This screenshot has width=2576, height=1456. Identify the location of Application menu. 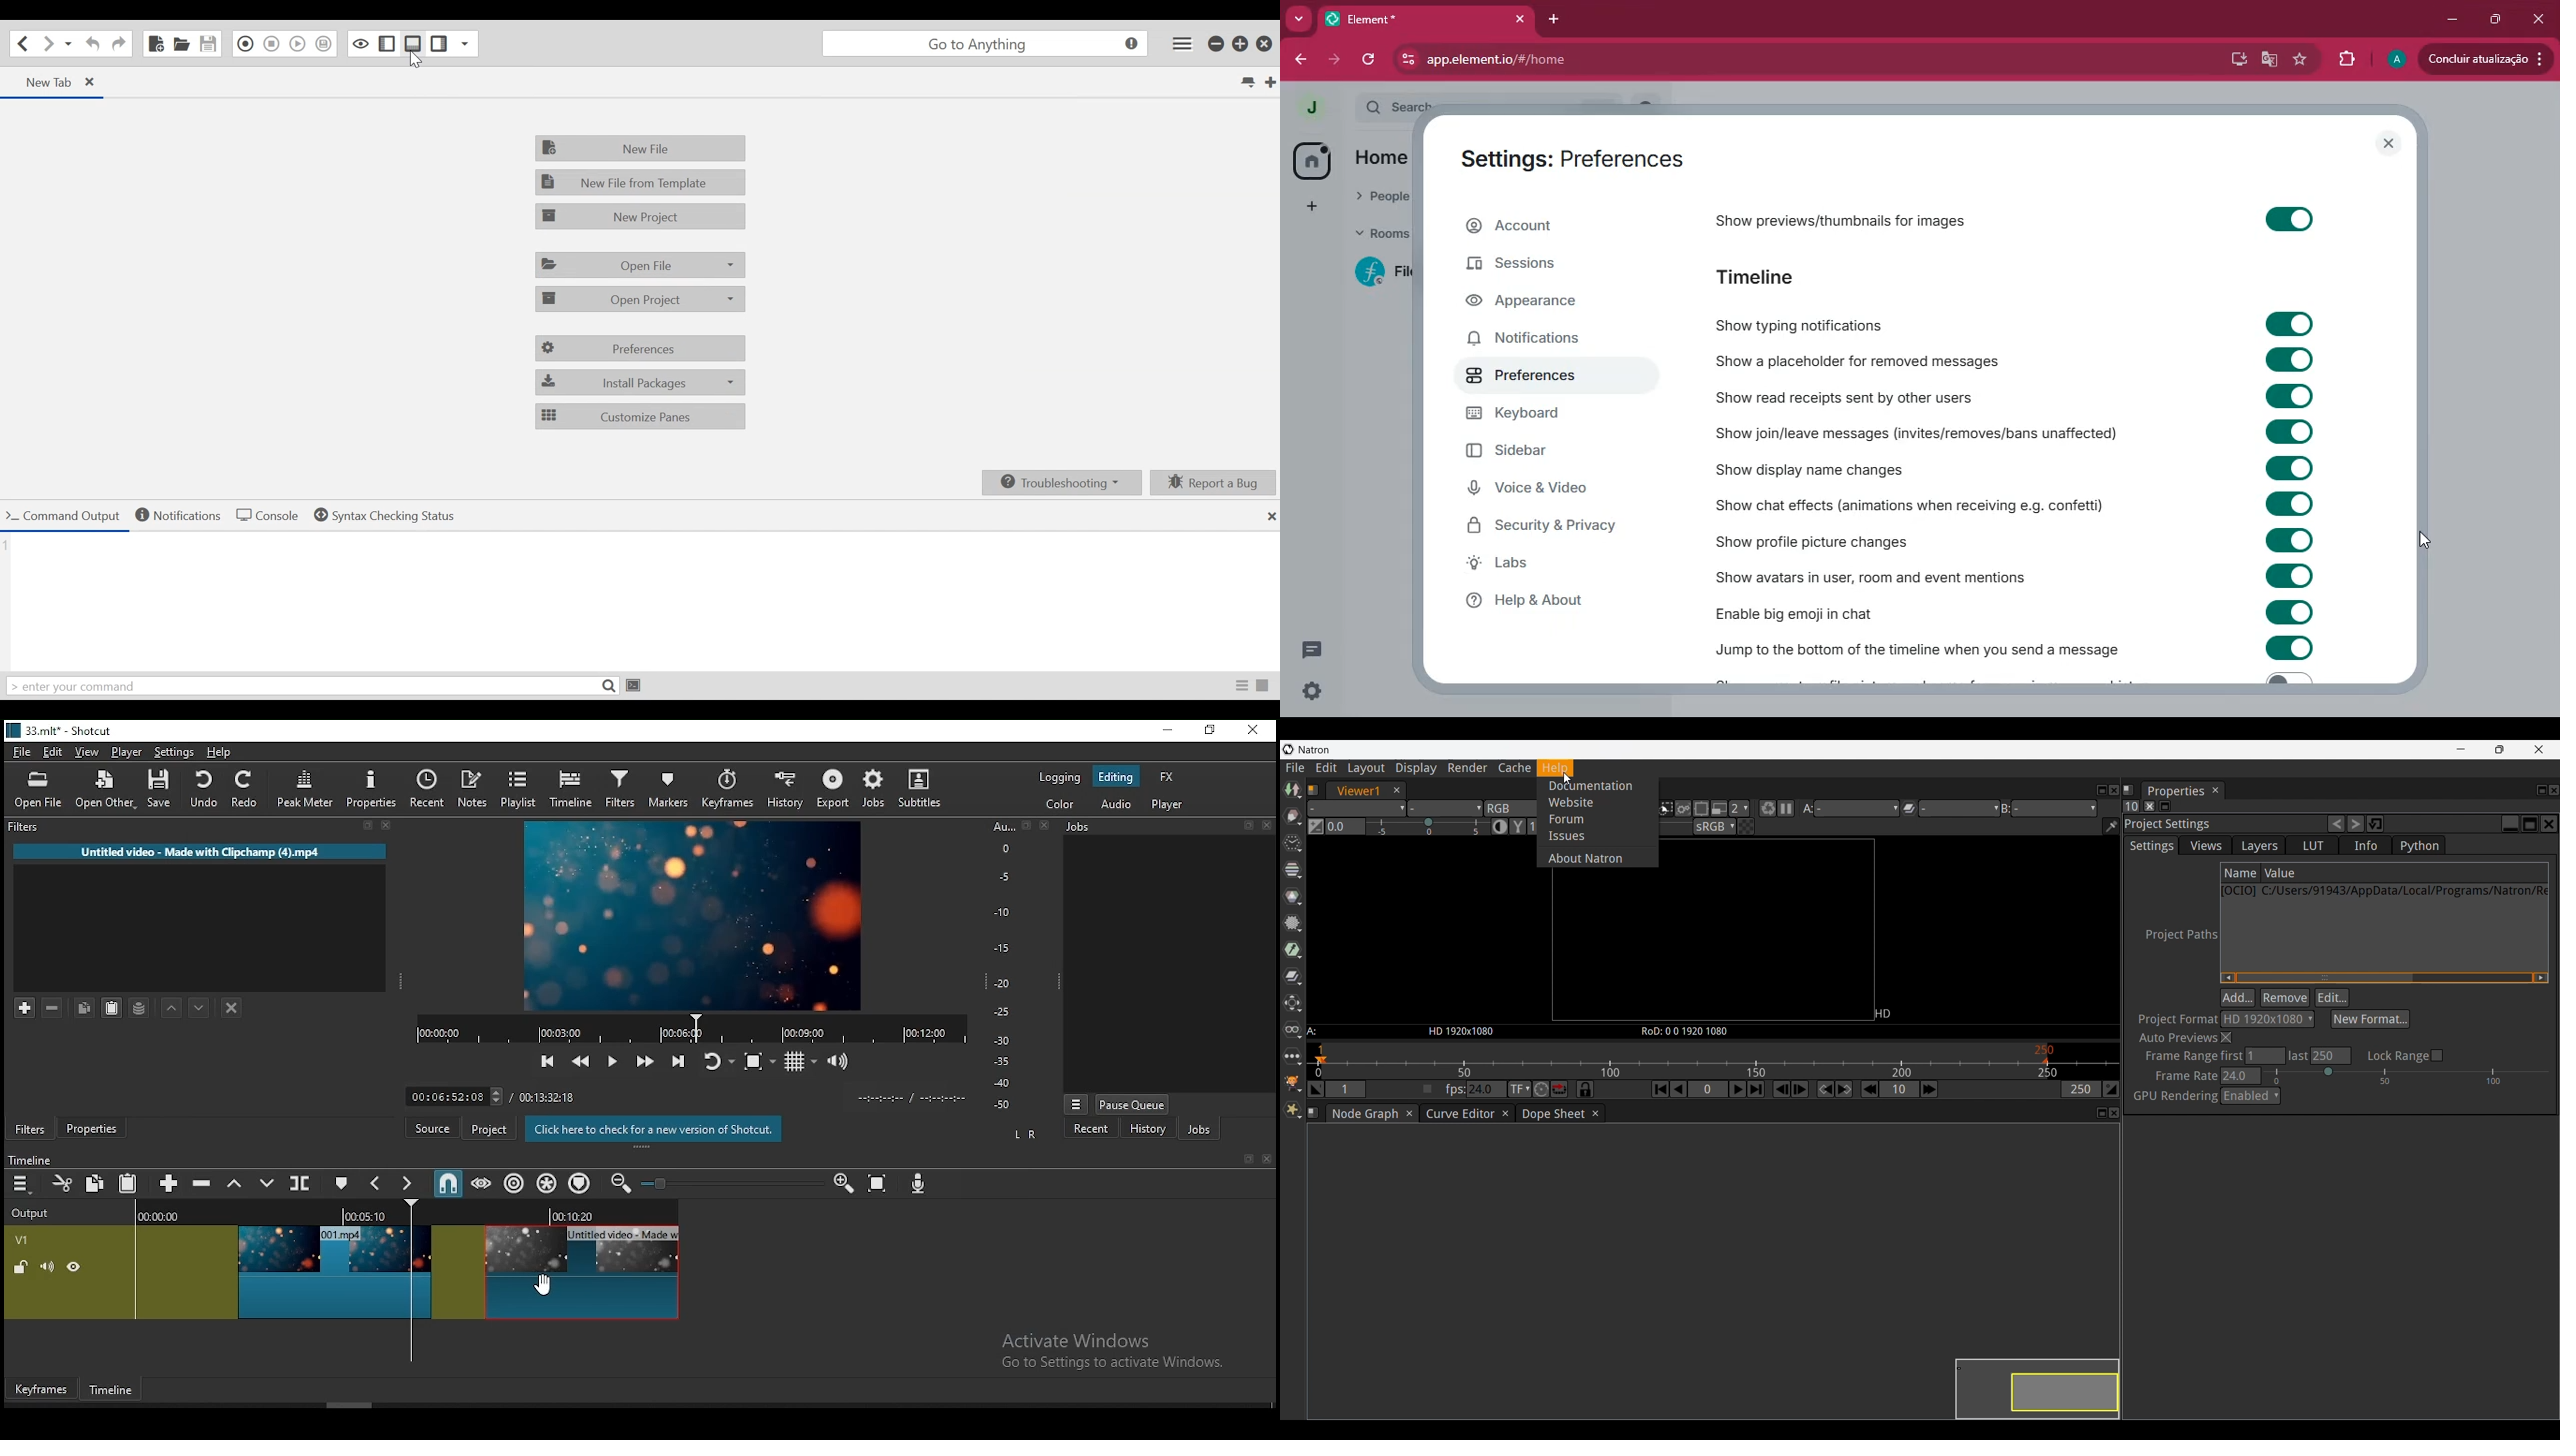
(1181, 42).